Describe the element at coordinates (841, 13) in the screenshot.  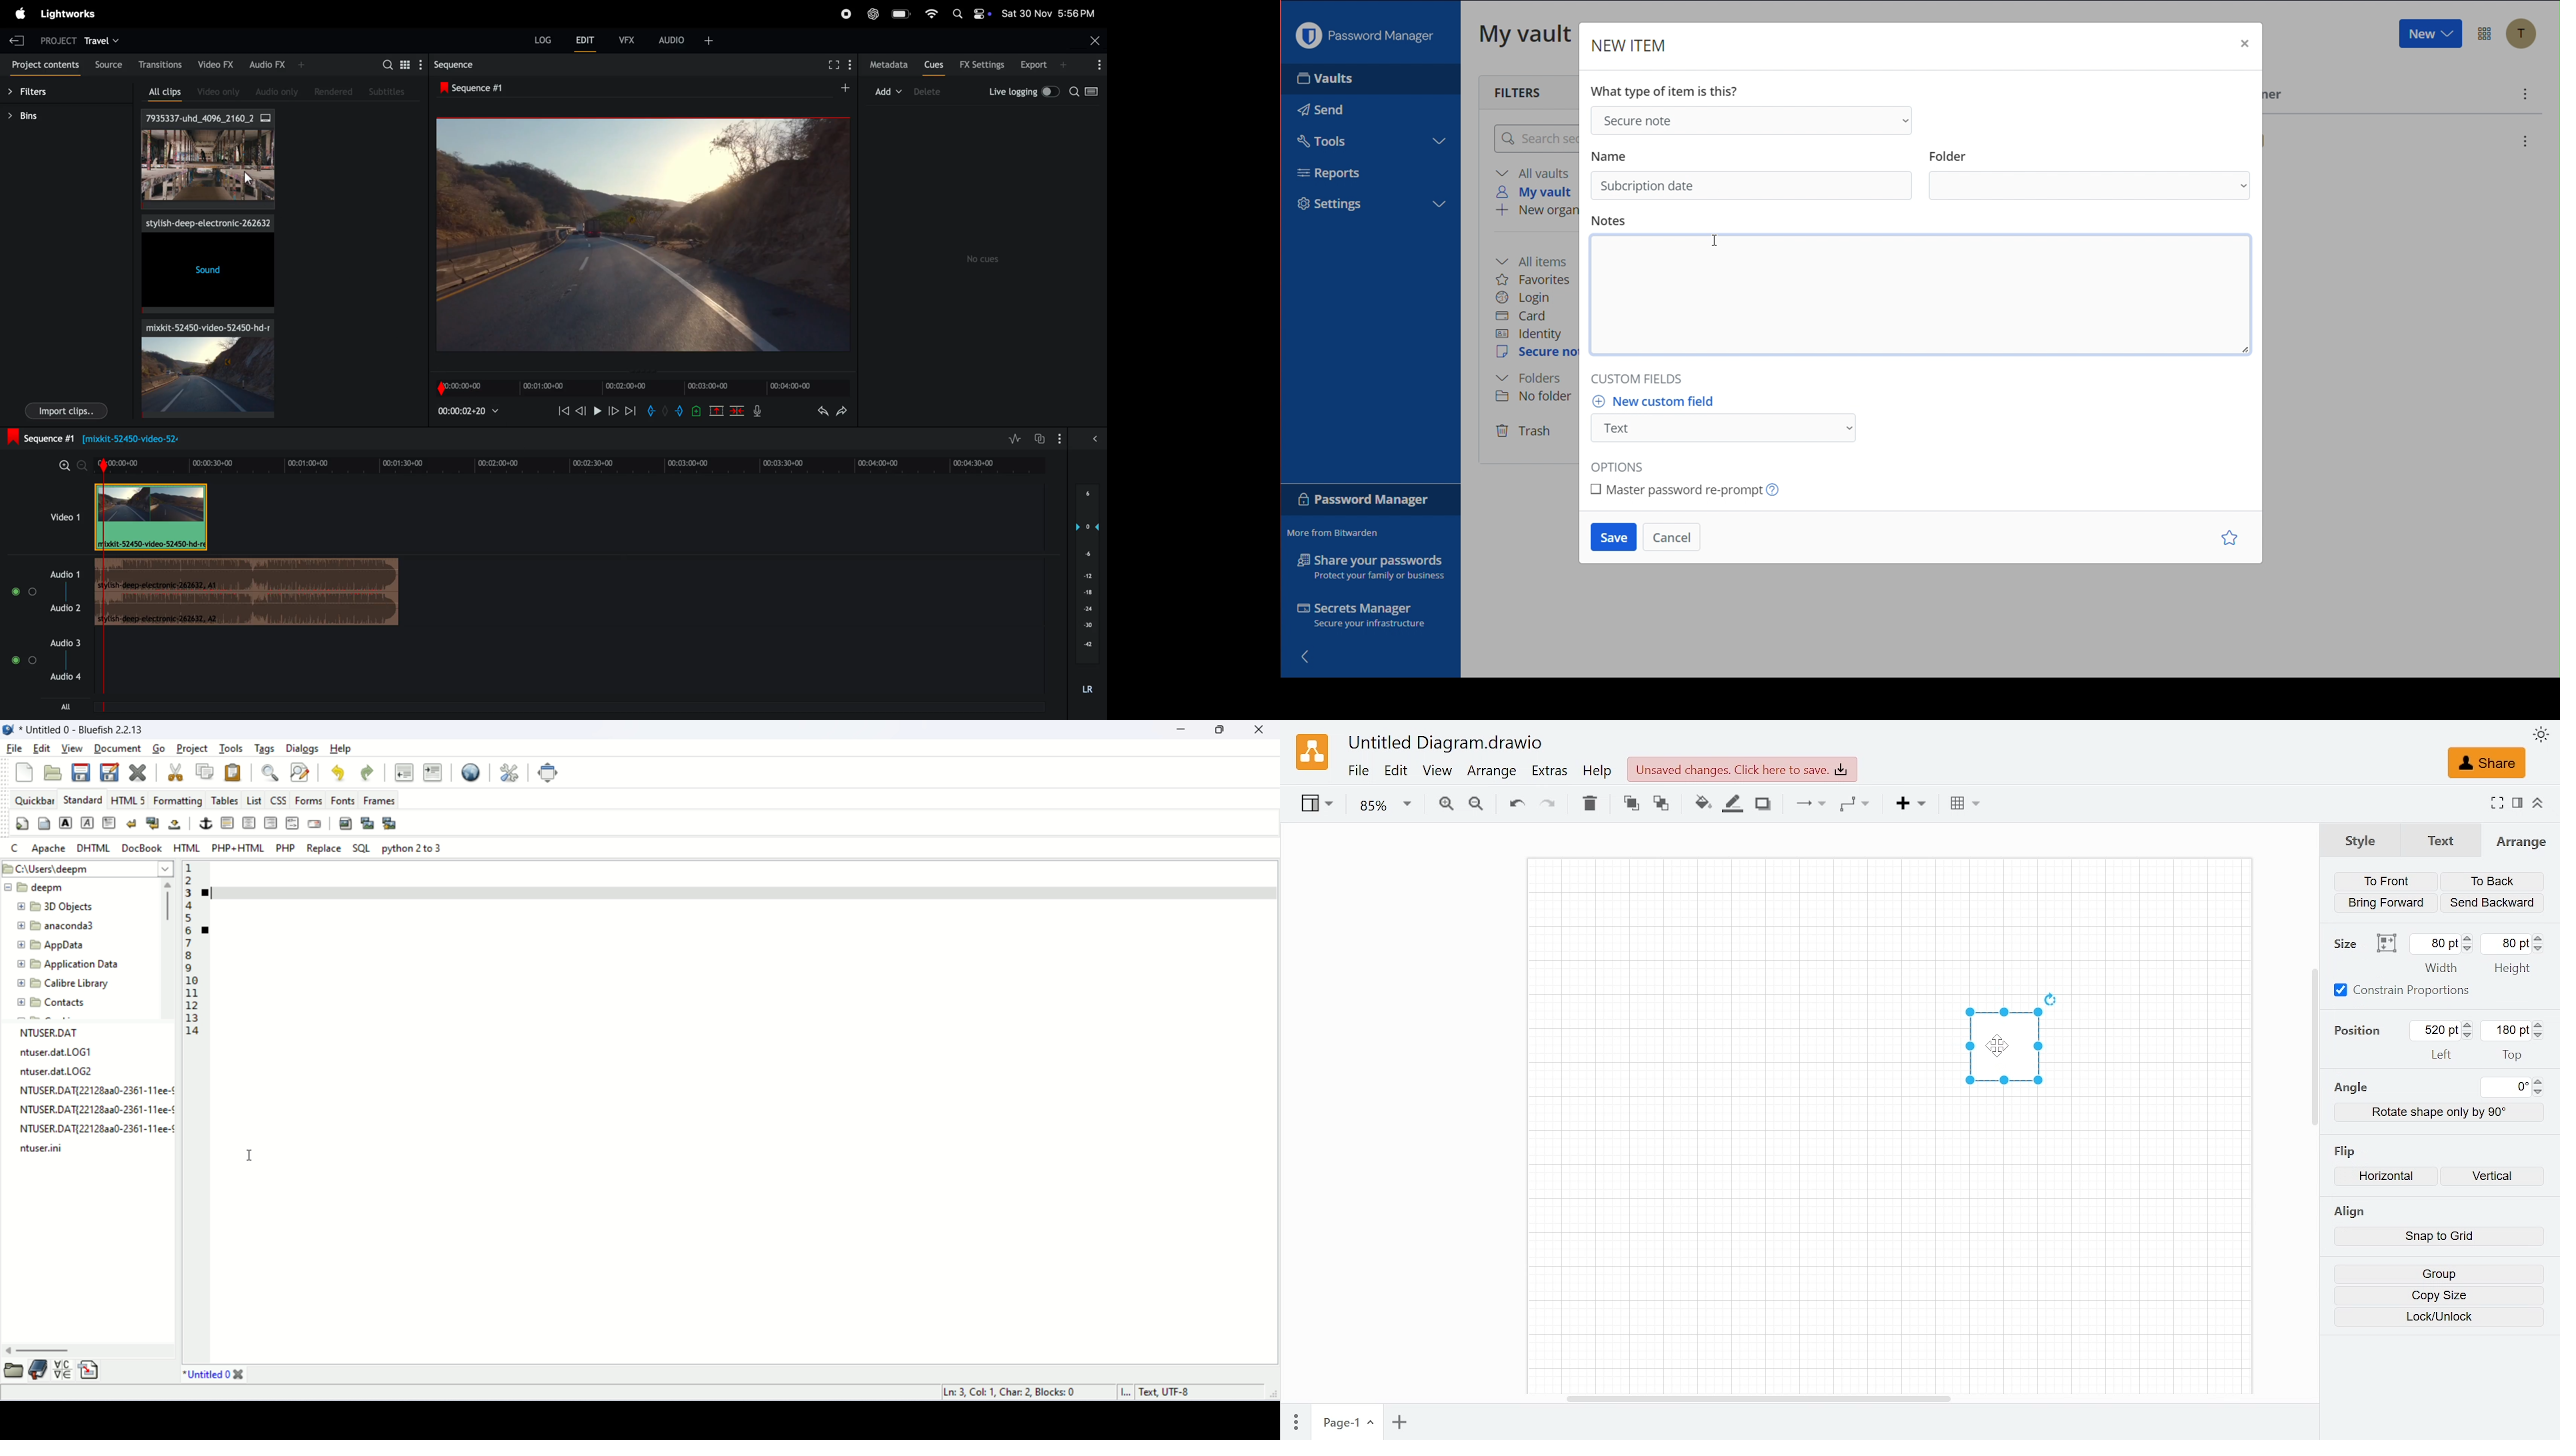
I see `record` at that location.